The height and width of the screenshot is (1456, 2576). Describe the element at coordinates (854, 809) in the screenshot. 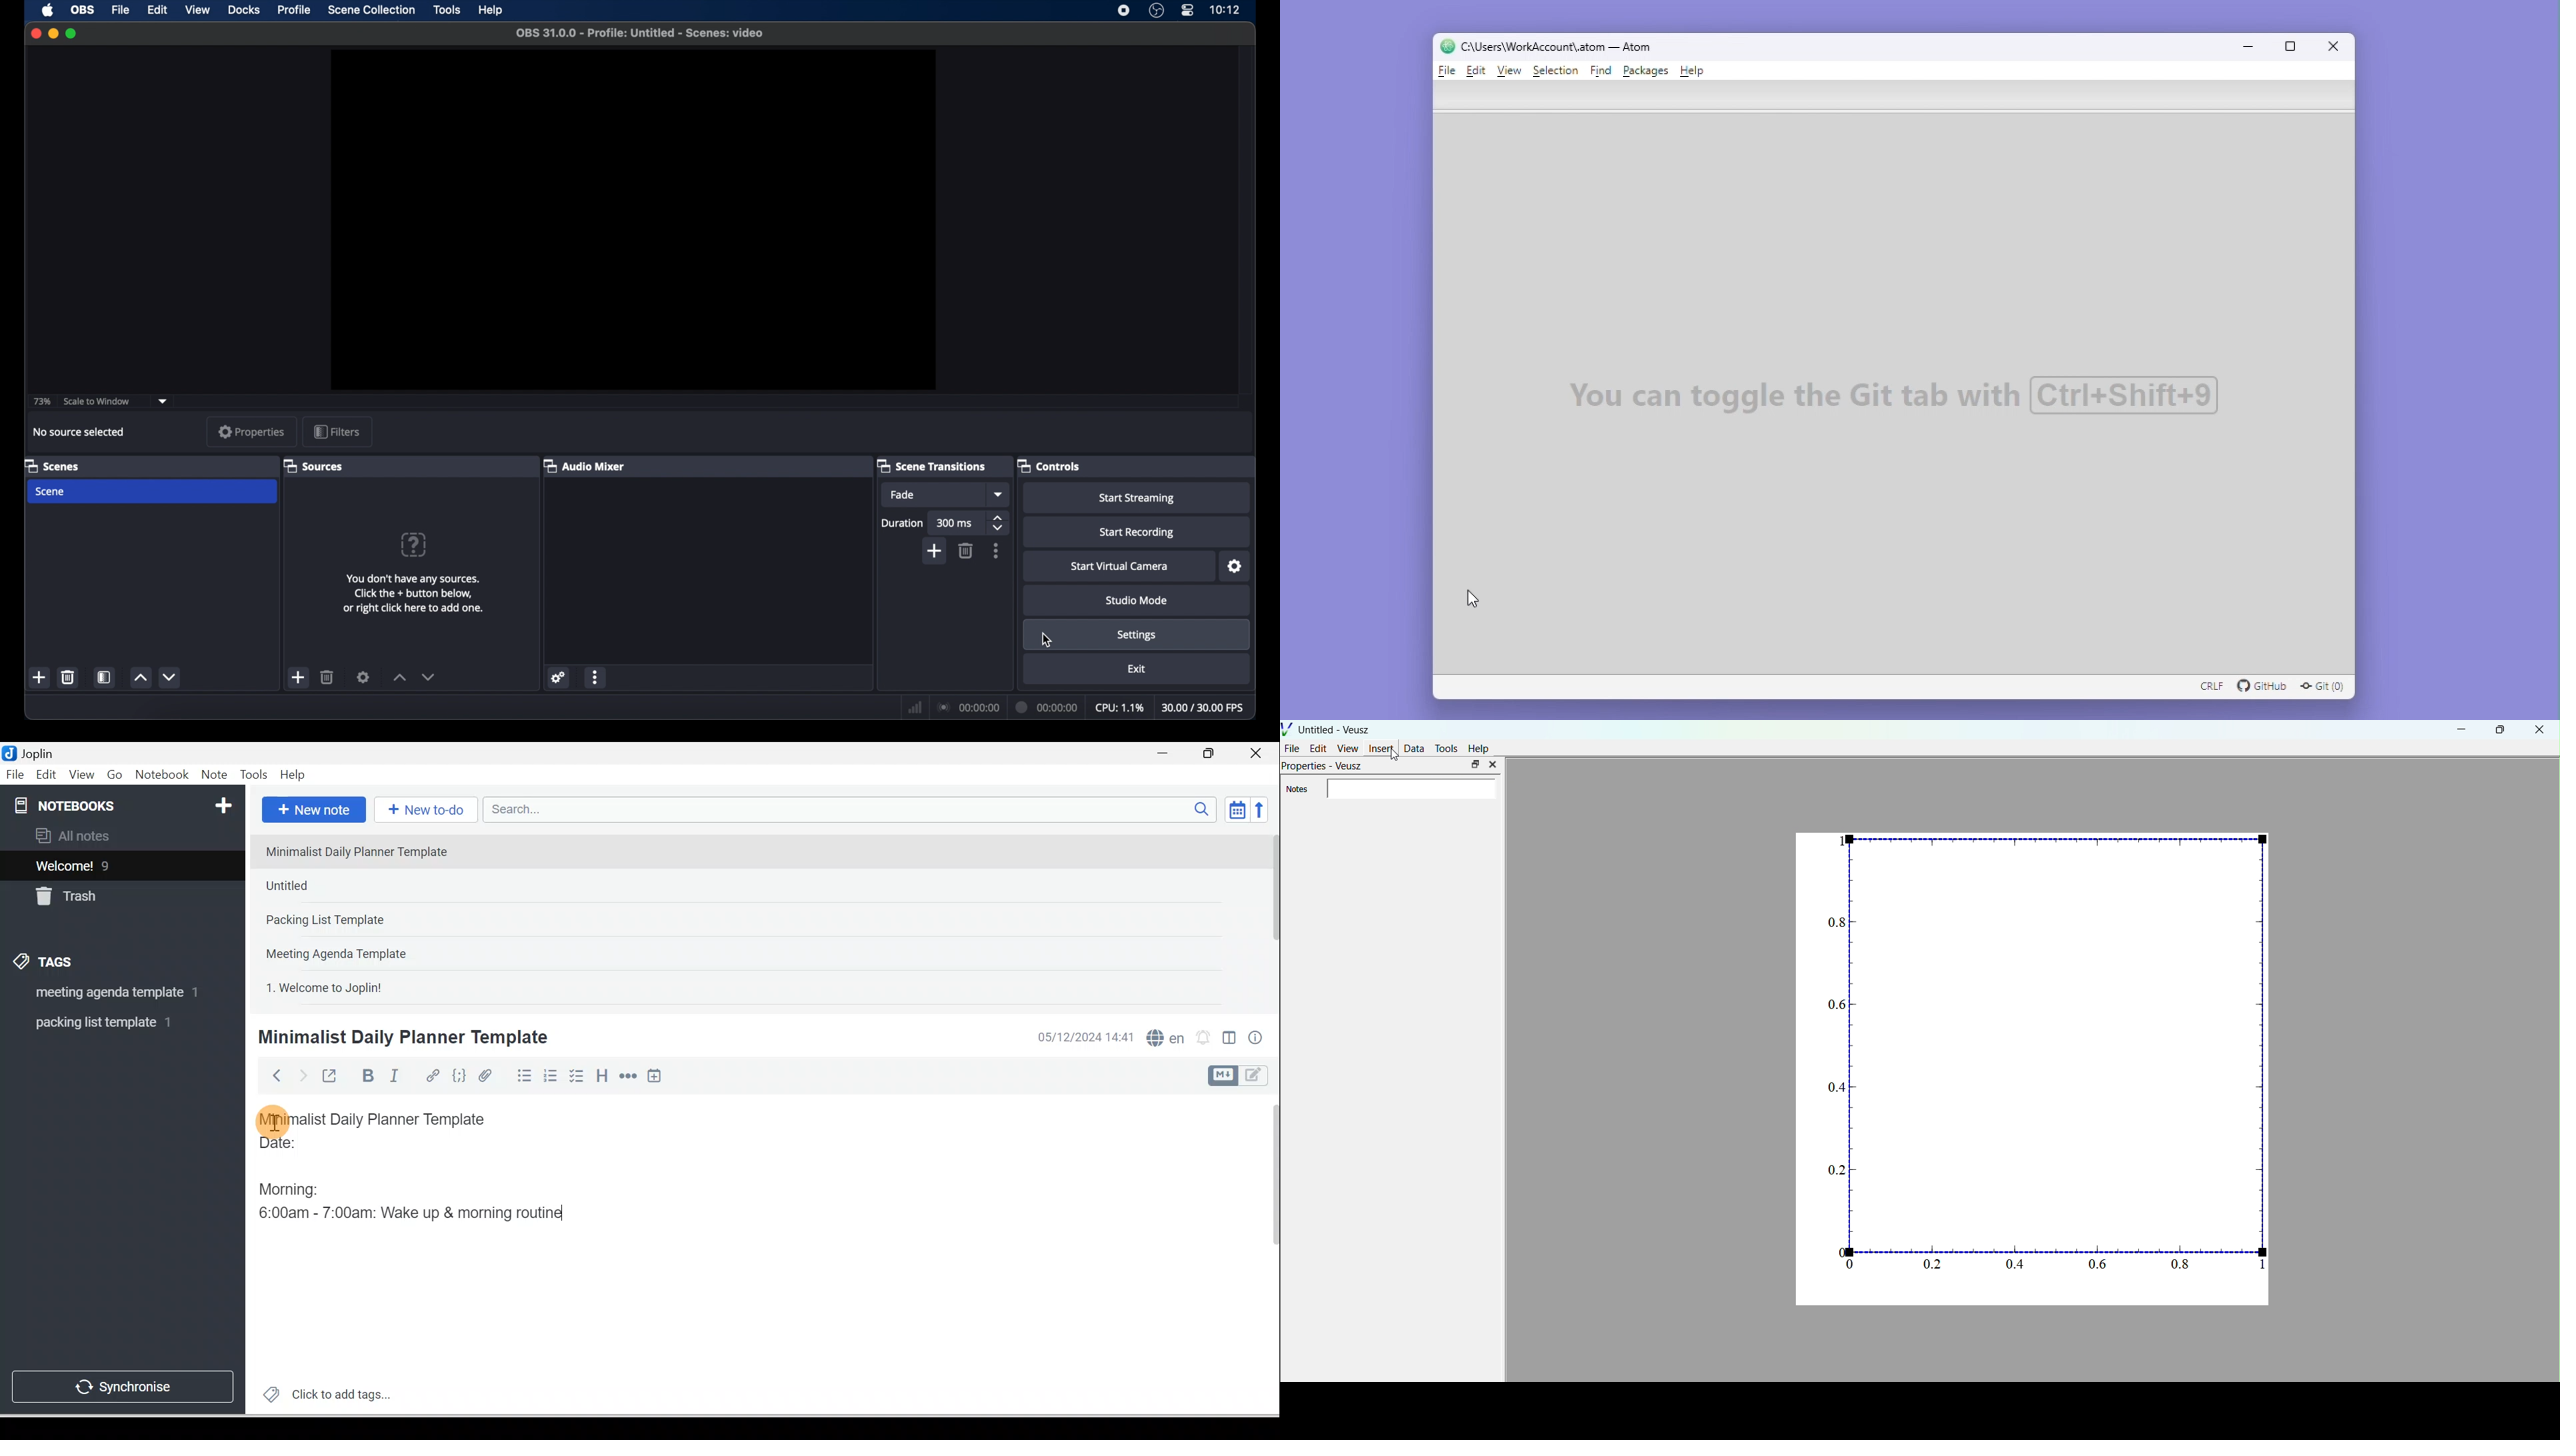

I see `Search bar` at that location.